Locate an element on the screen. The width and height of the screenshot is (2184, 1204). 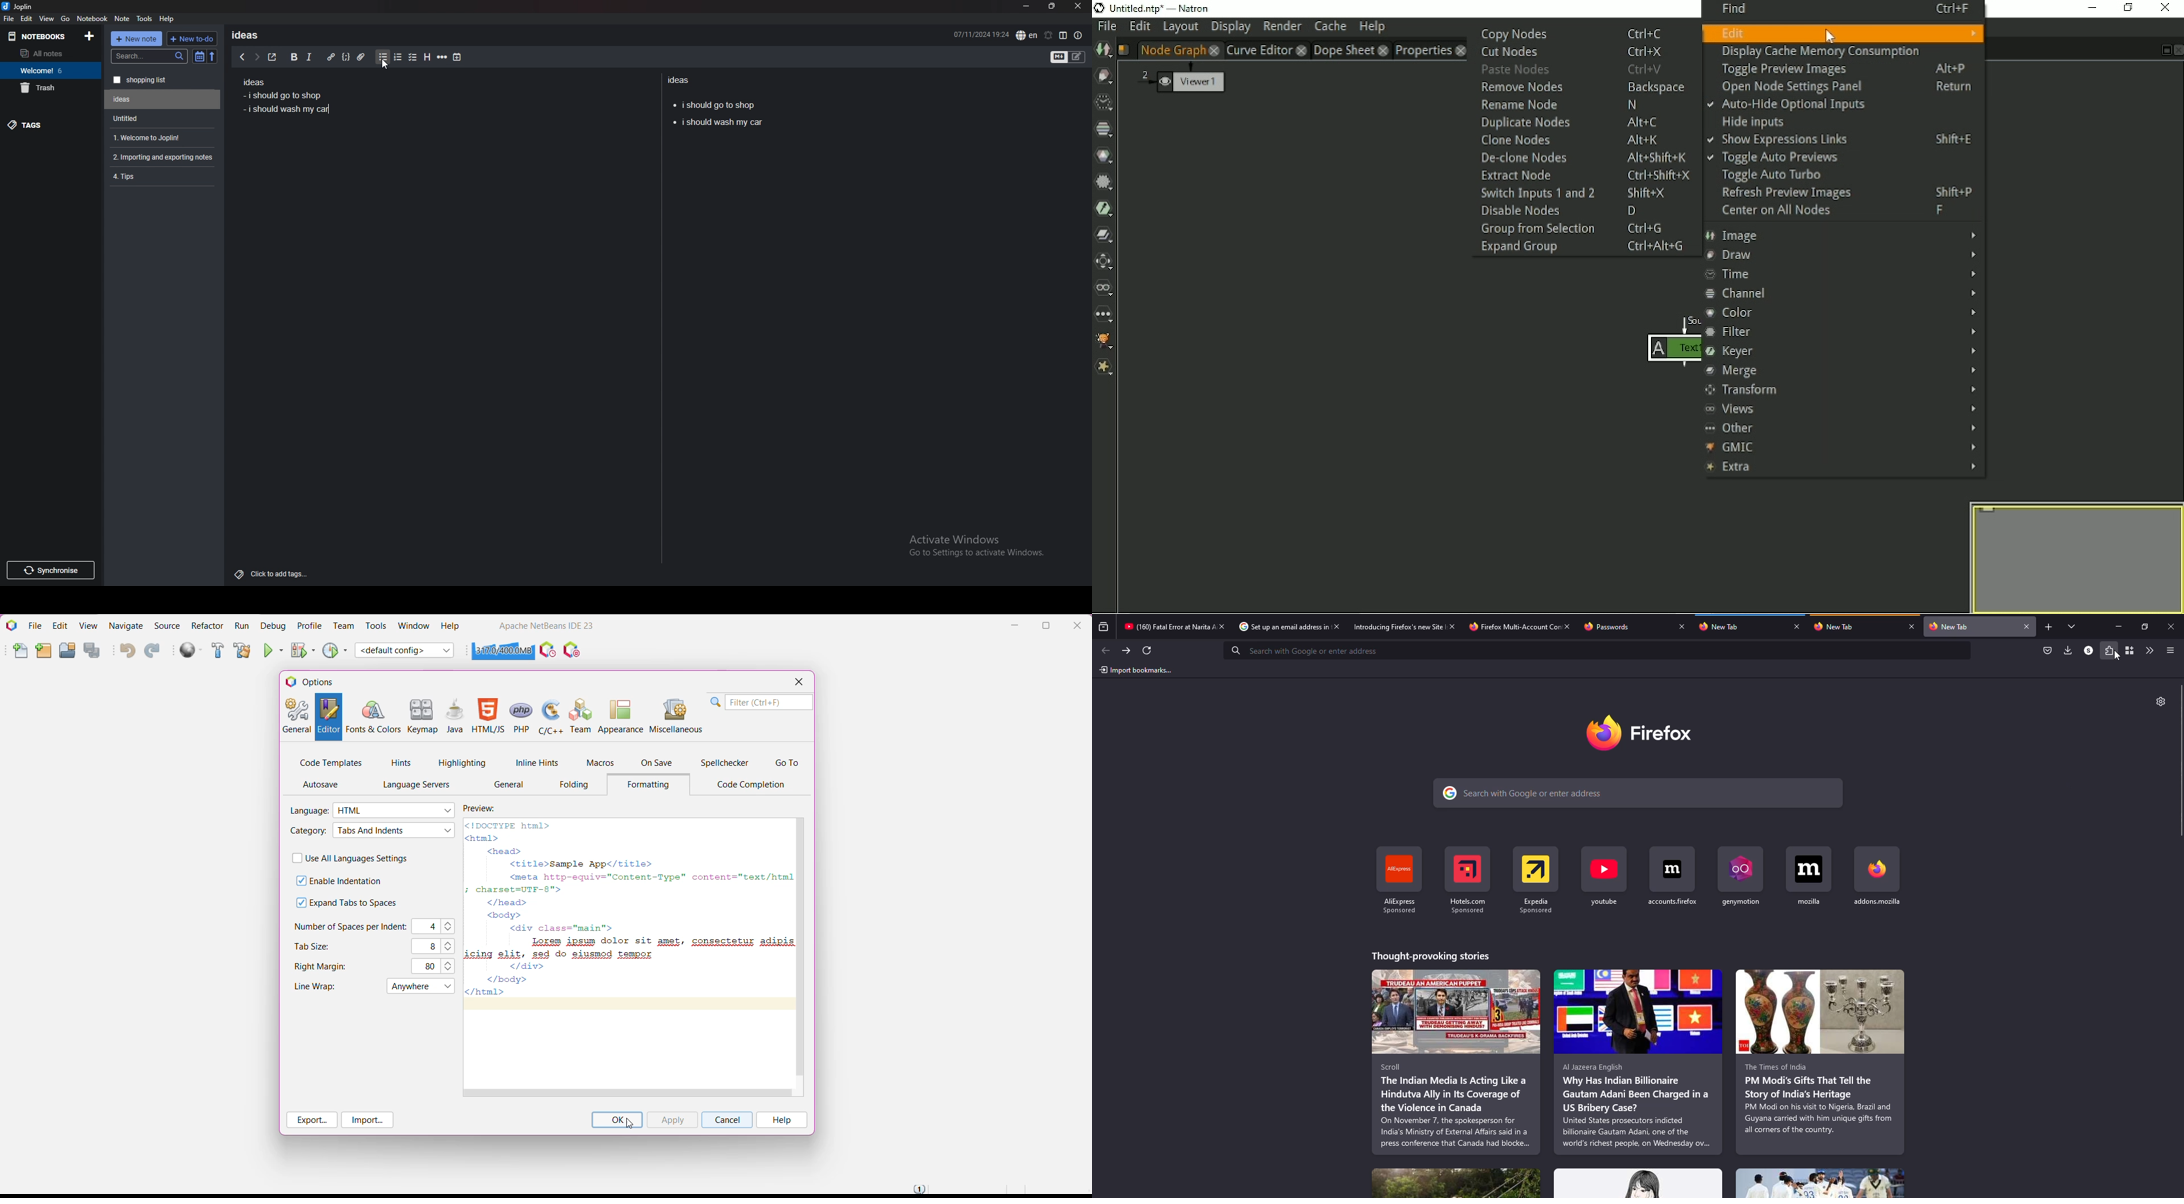
trash is located at coordinates (51, 88).